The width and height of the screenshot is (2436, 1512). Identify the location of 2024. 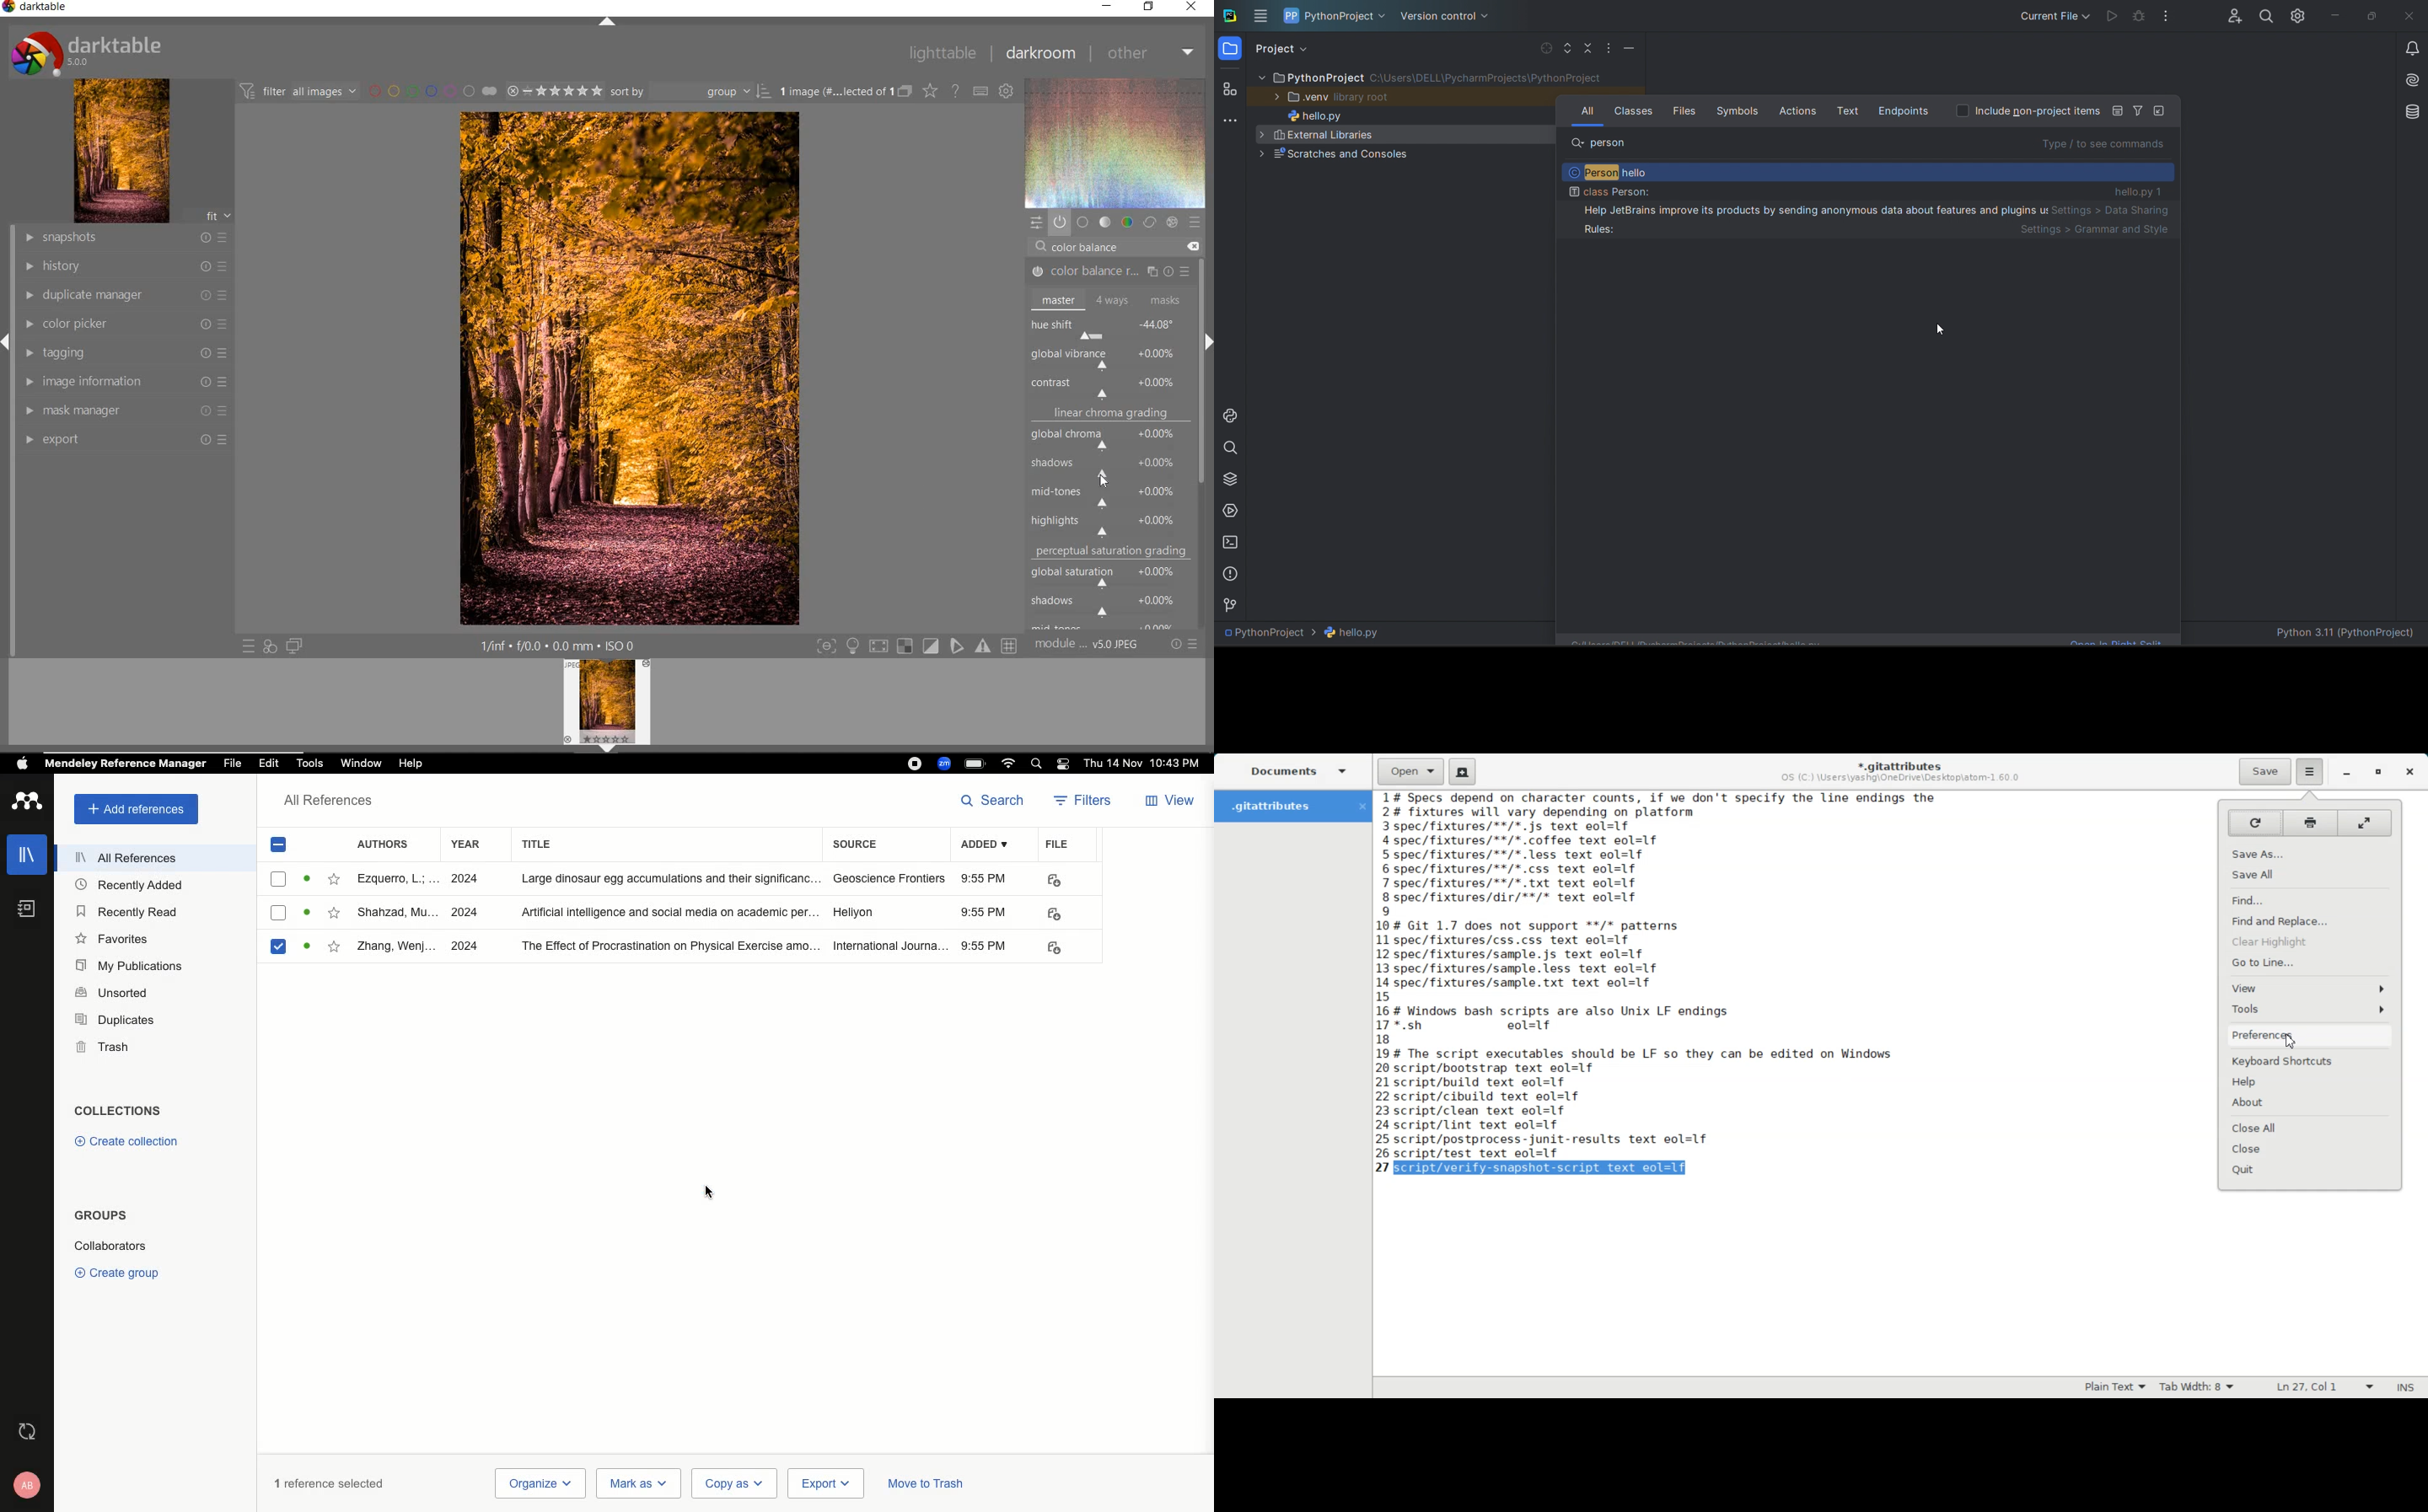
(465, 880).